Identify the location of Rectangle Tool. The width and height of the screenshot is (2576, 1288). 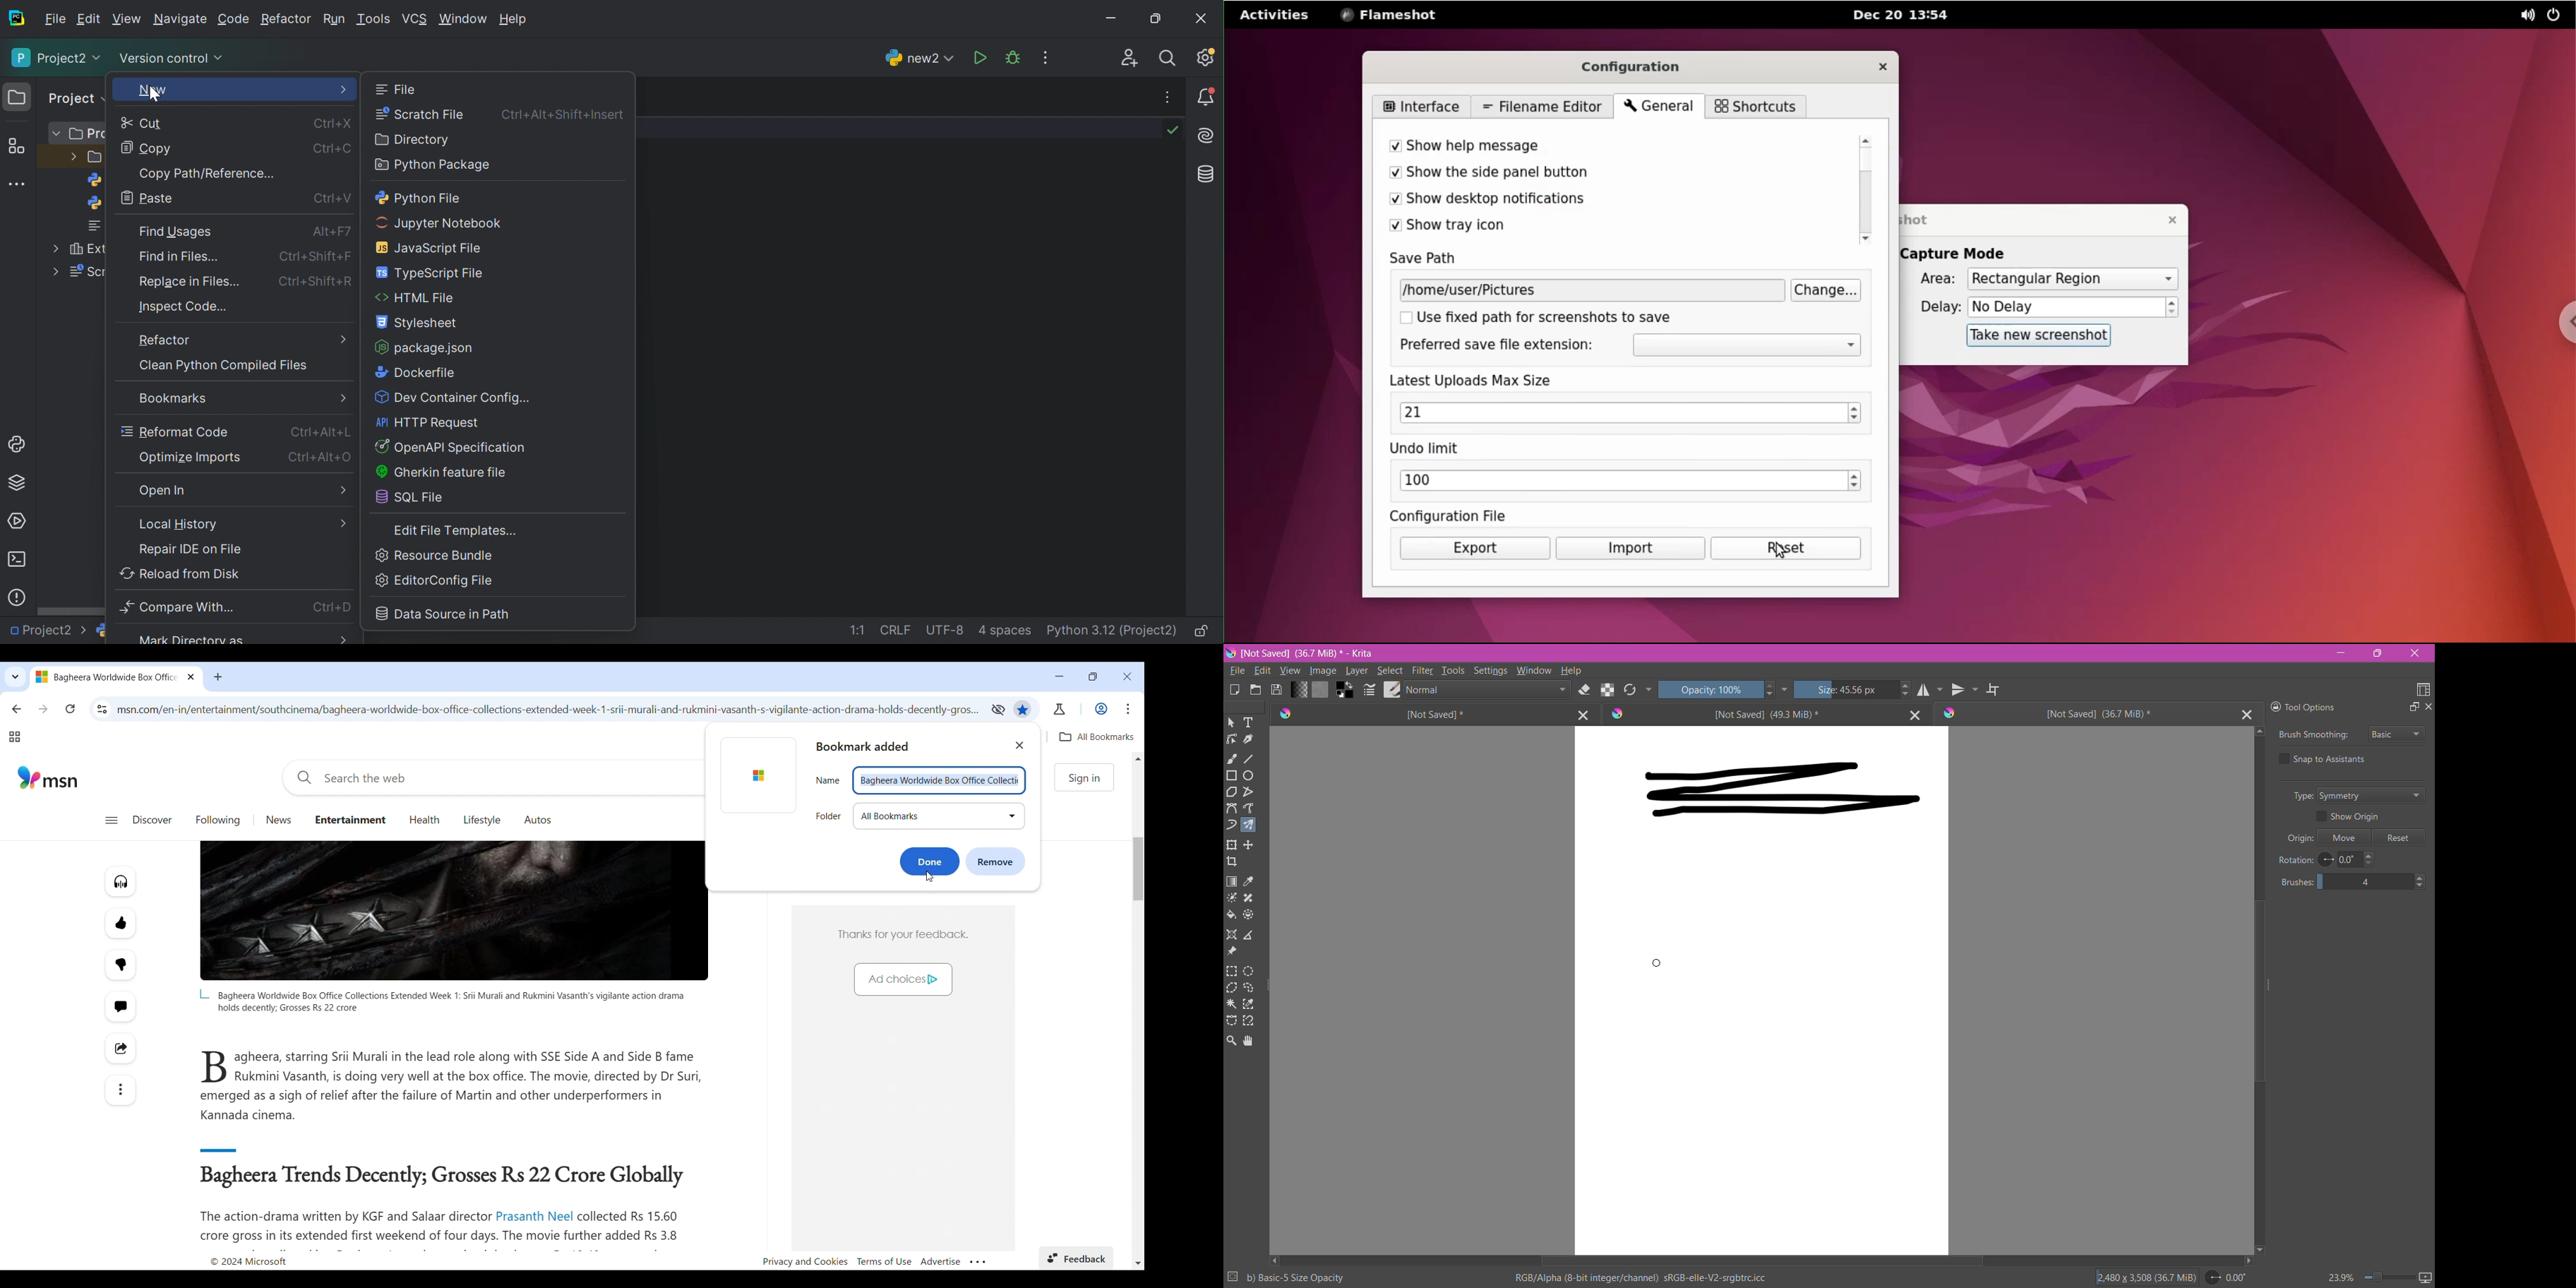
(1232, 775).